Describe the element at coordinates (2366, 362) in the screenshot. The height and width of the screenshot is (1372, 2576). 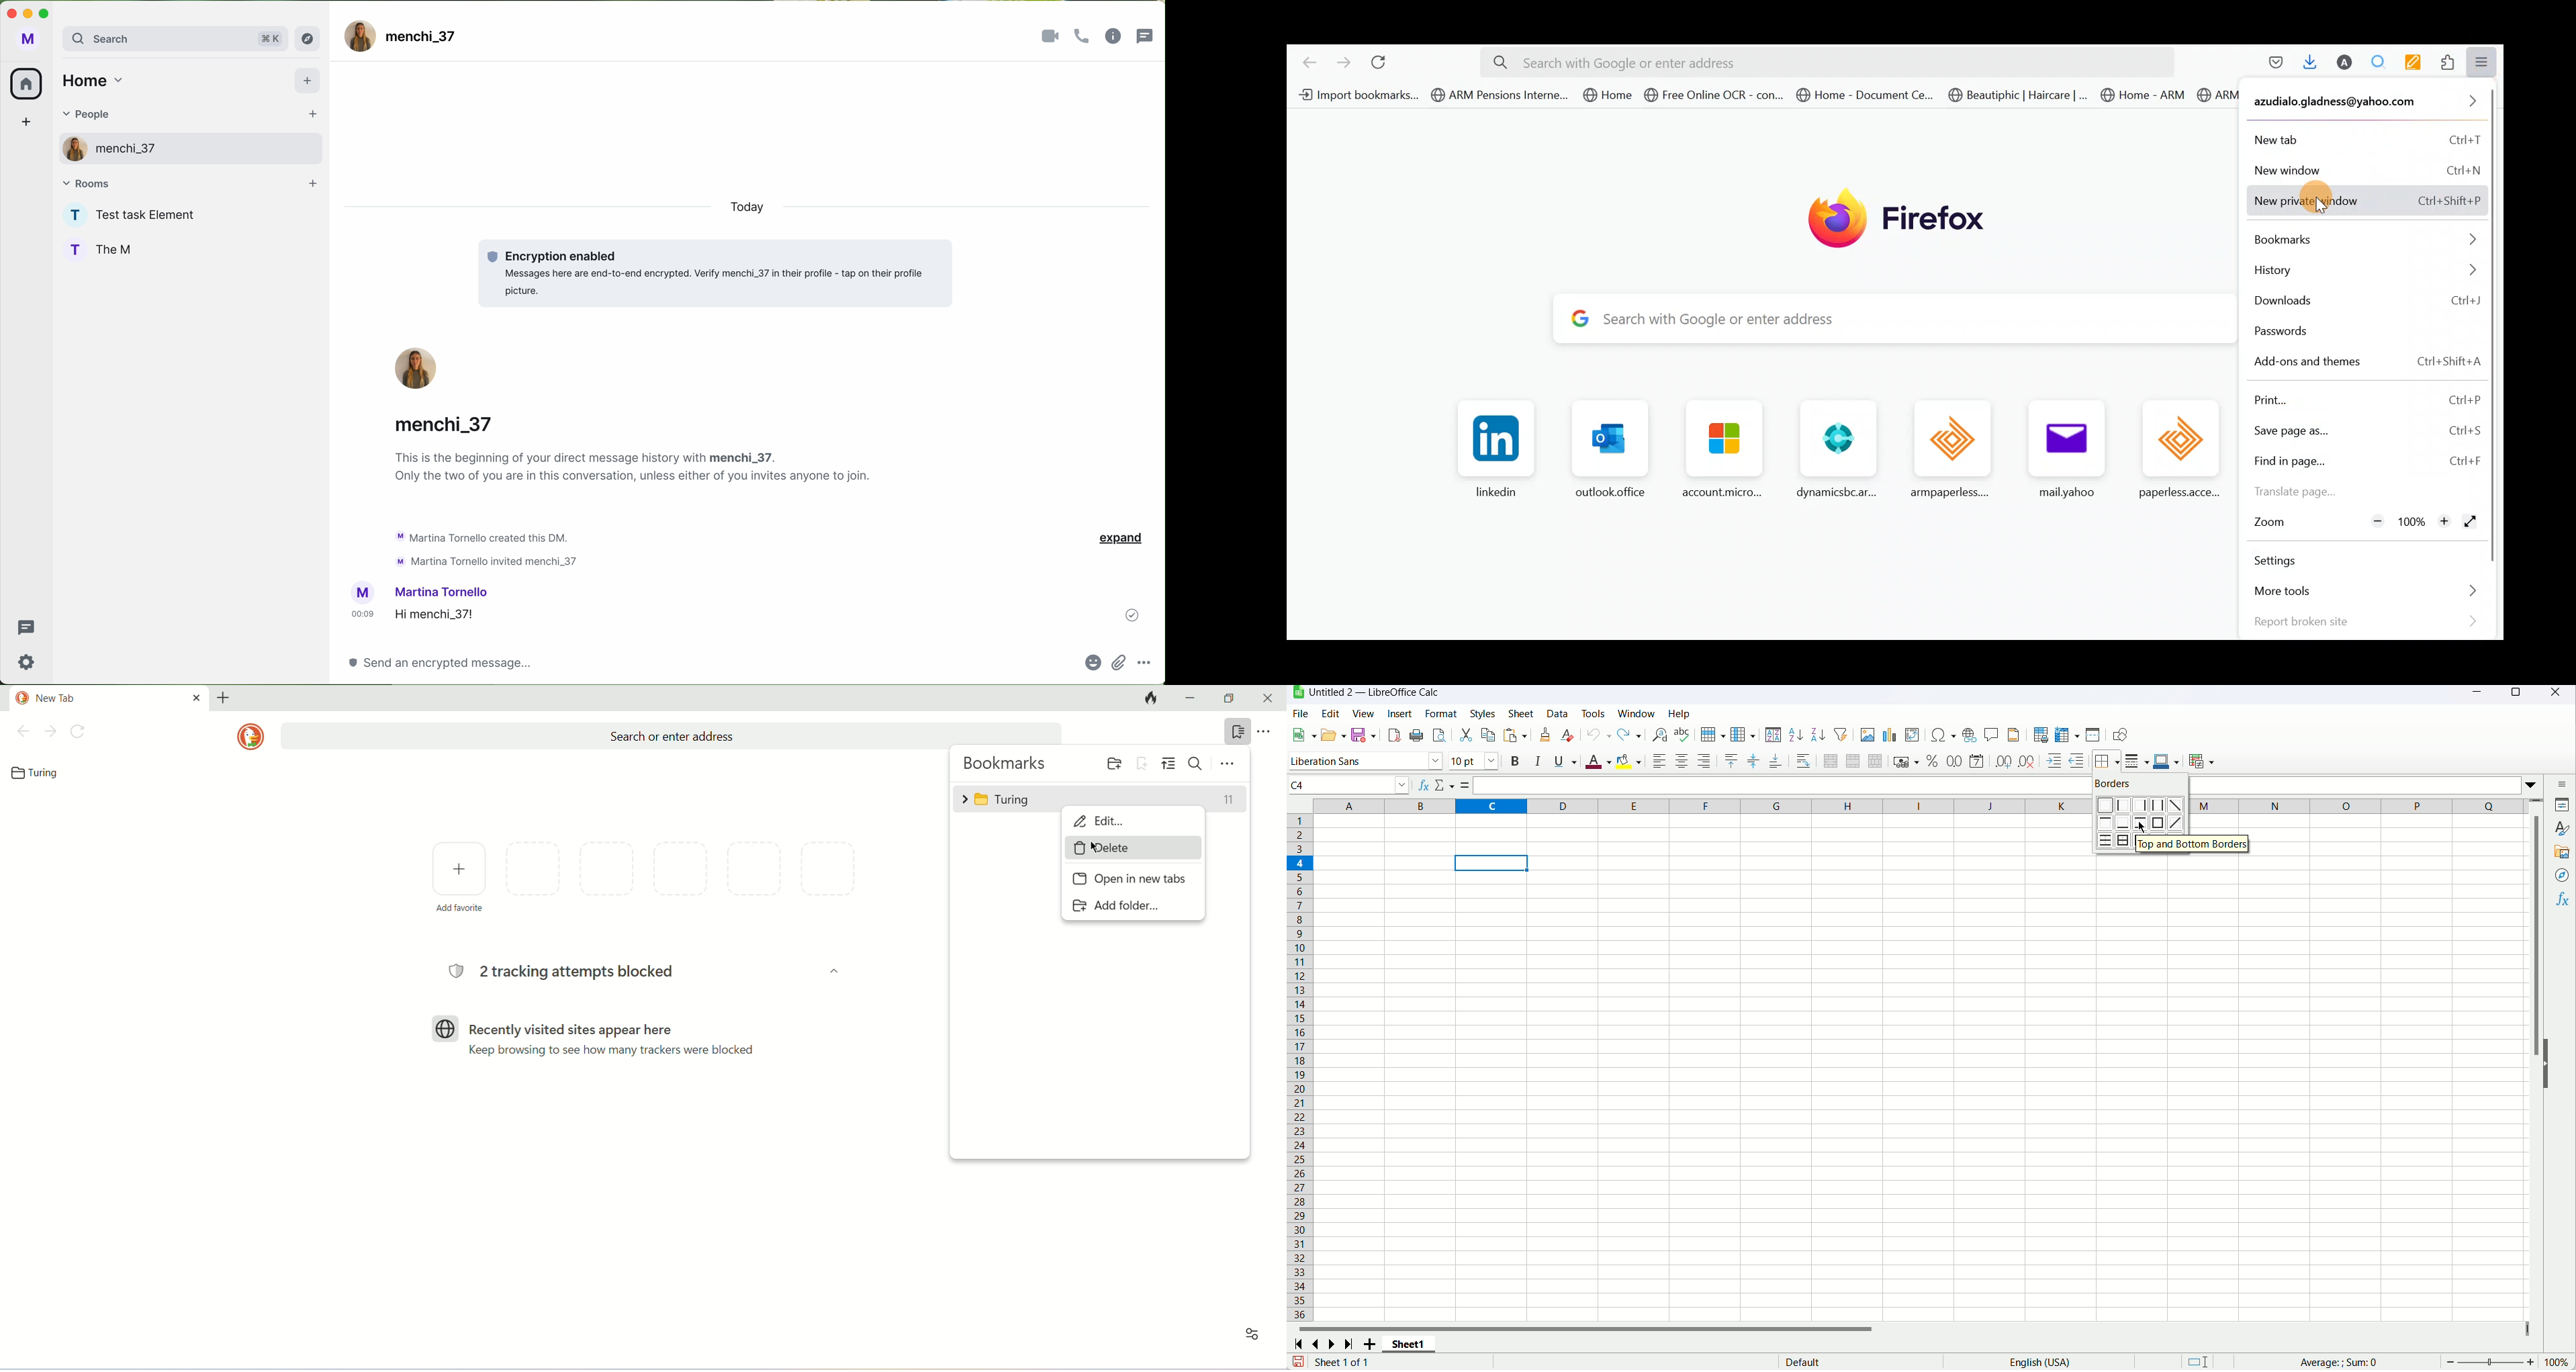
I see `Add-ons and themes` at that location.